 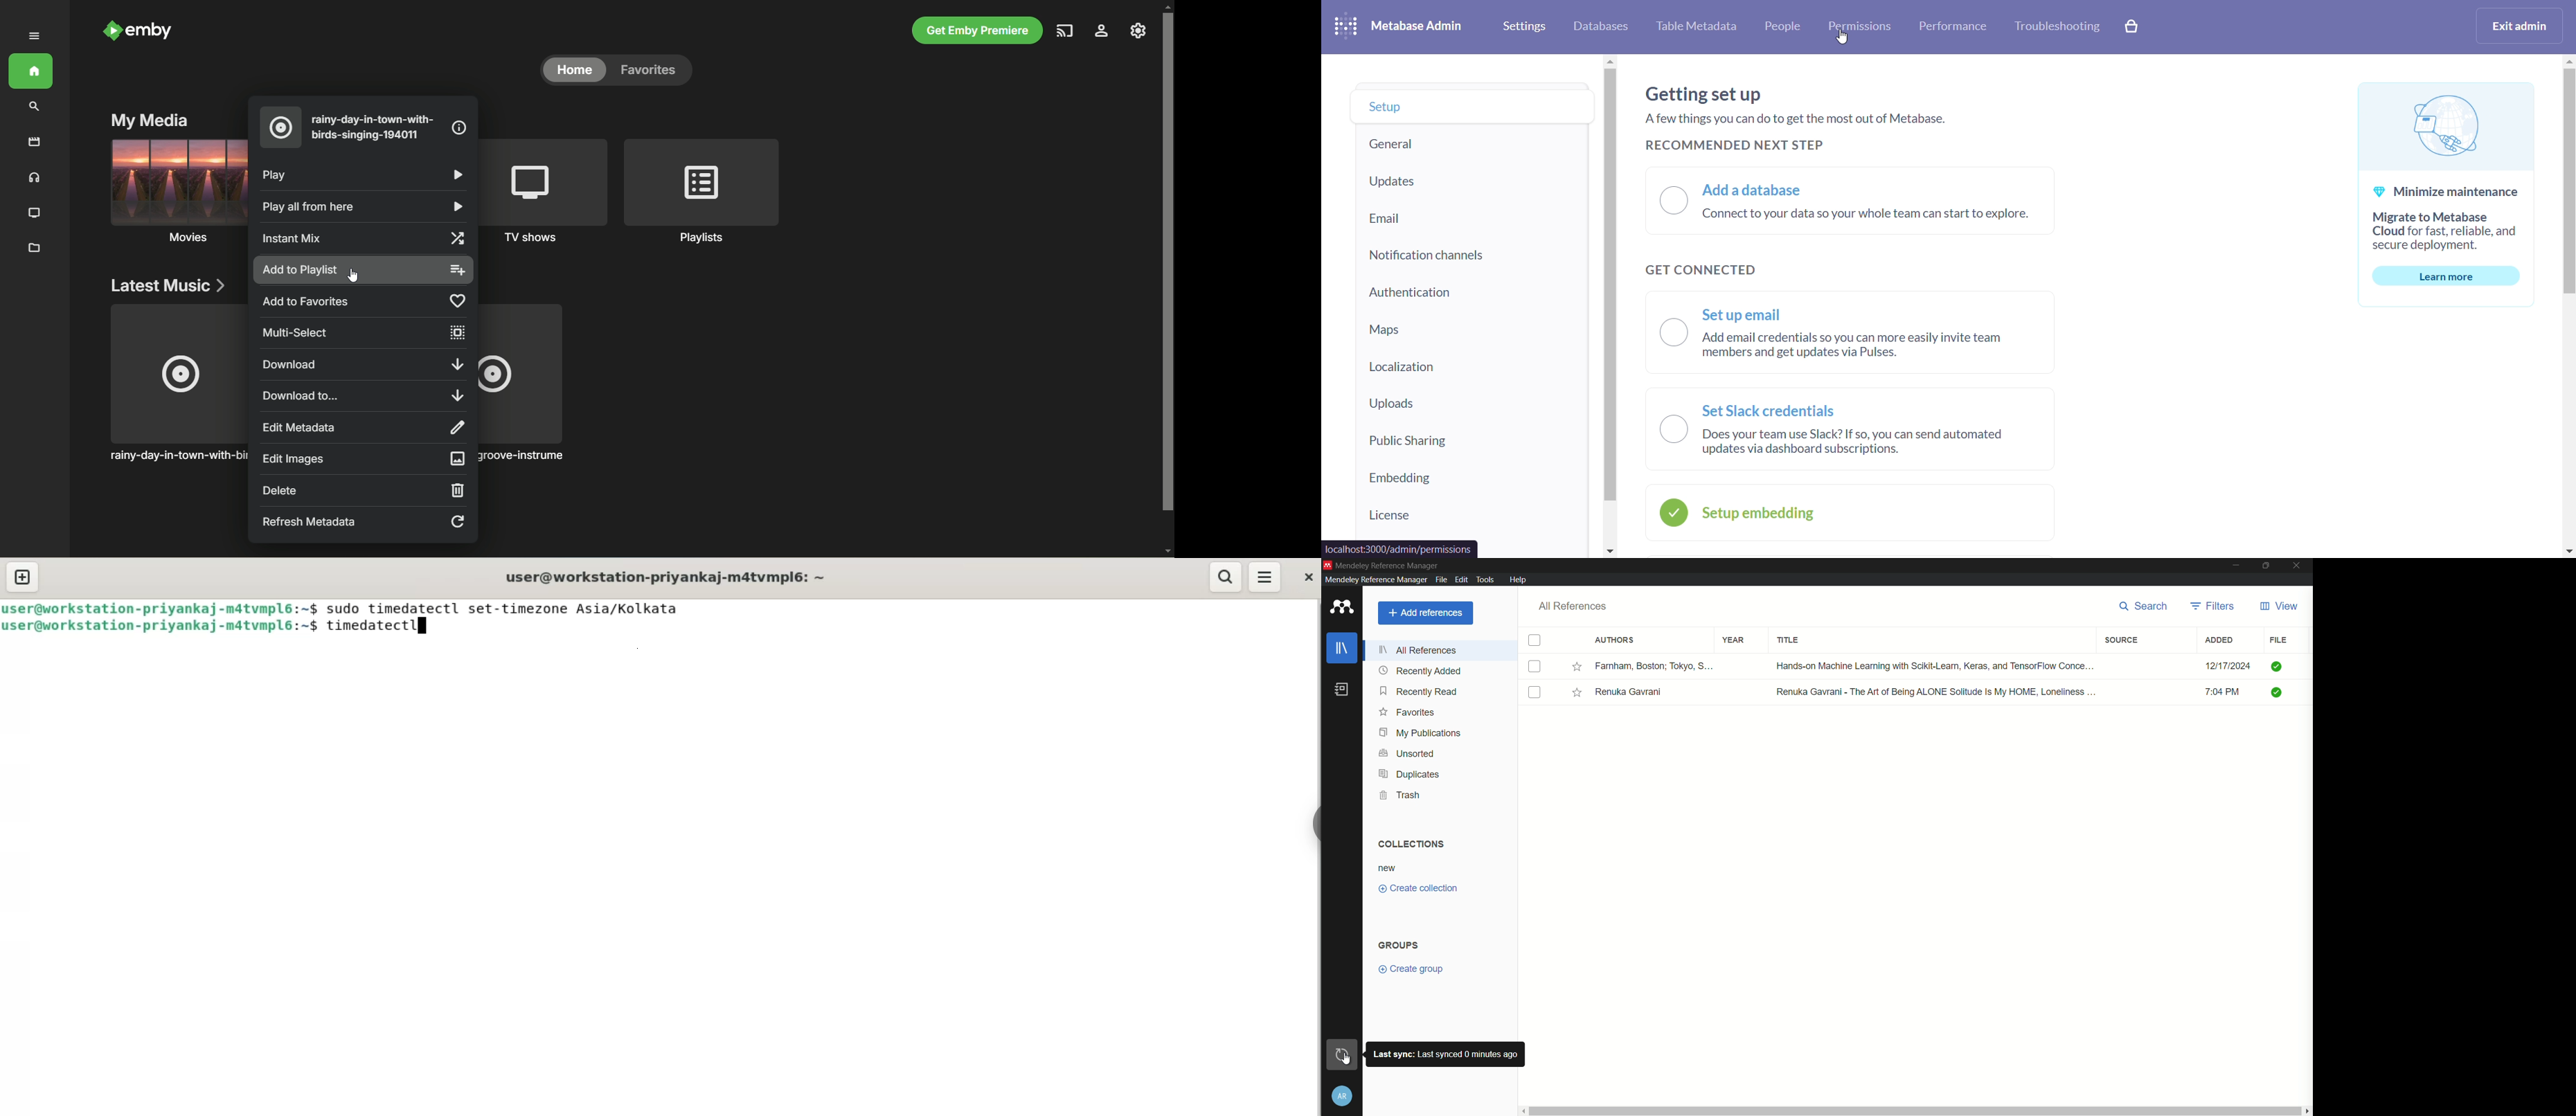 What do you see at coordinates (149, 31) in the screenshot?
I see `emby` at bounding box center [149, 31].